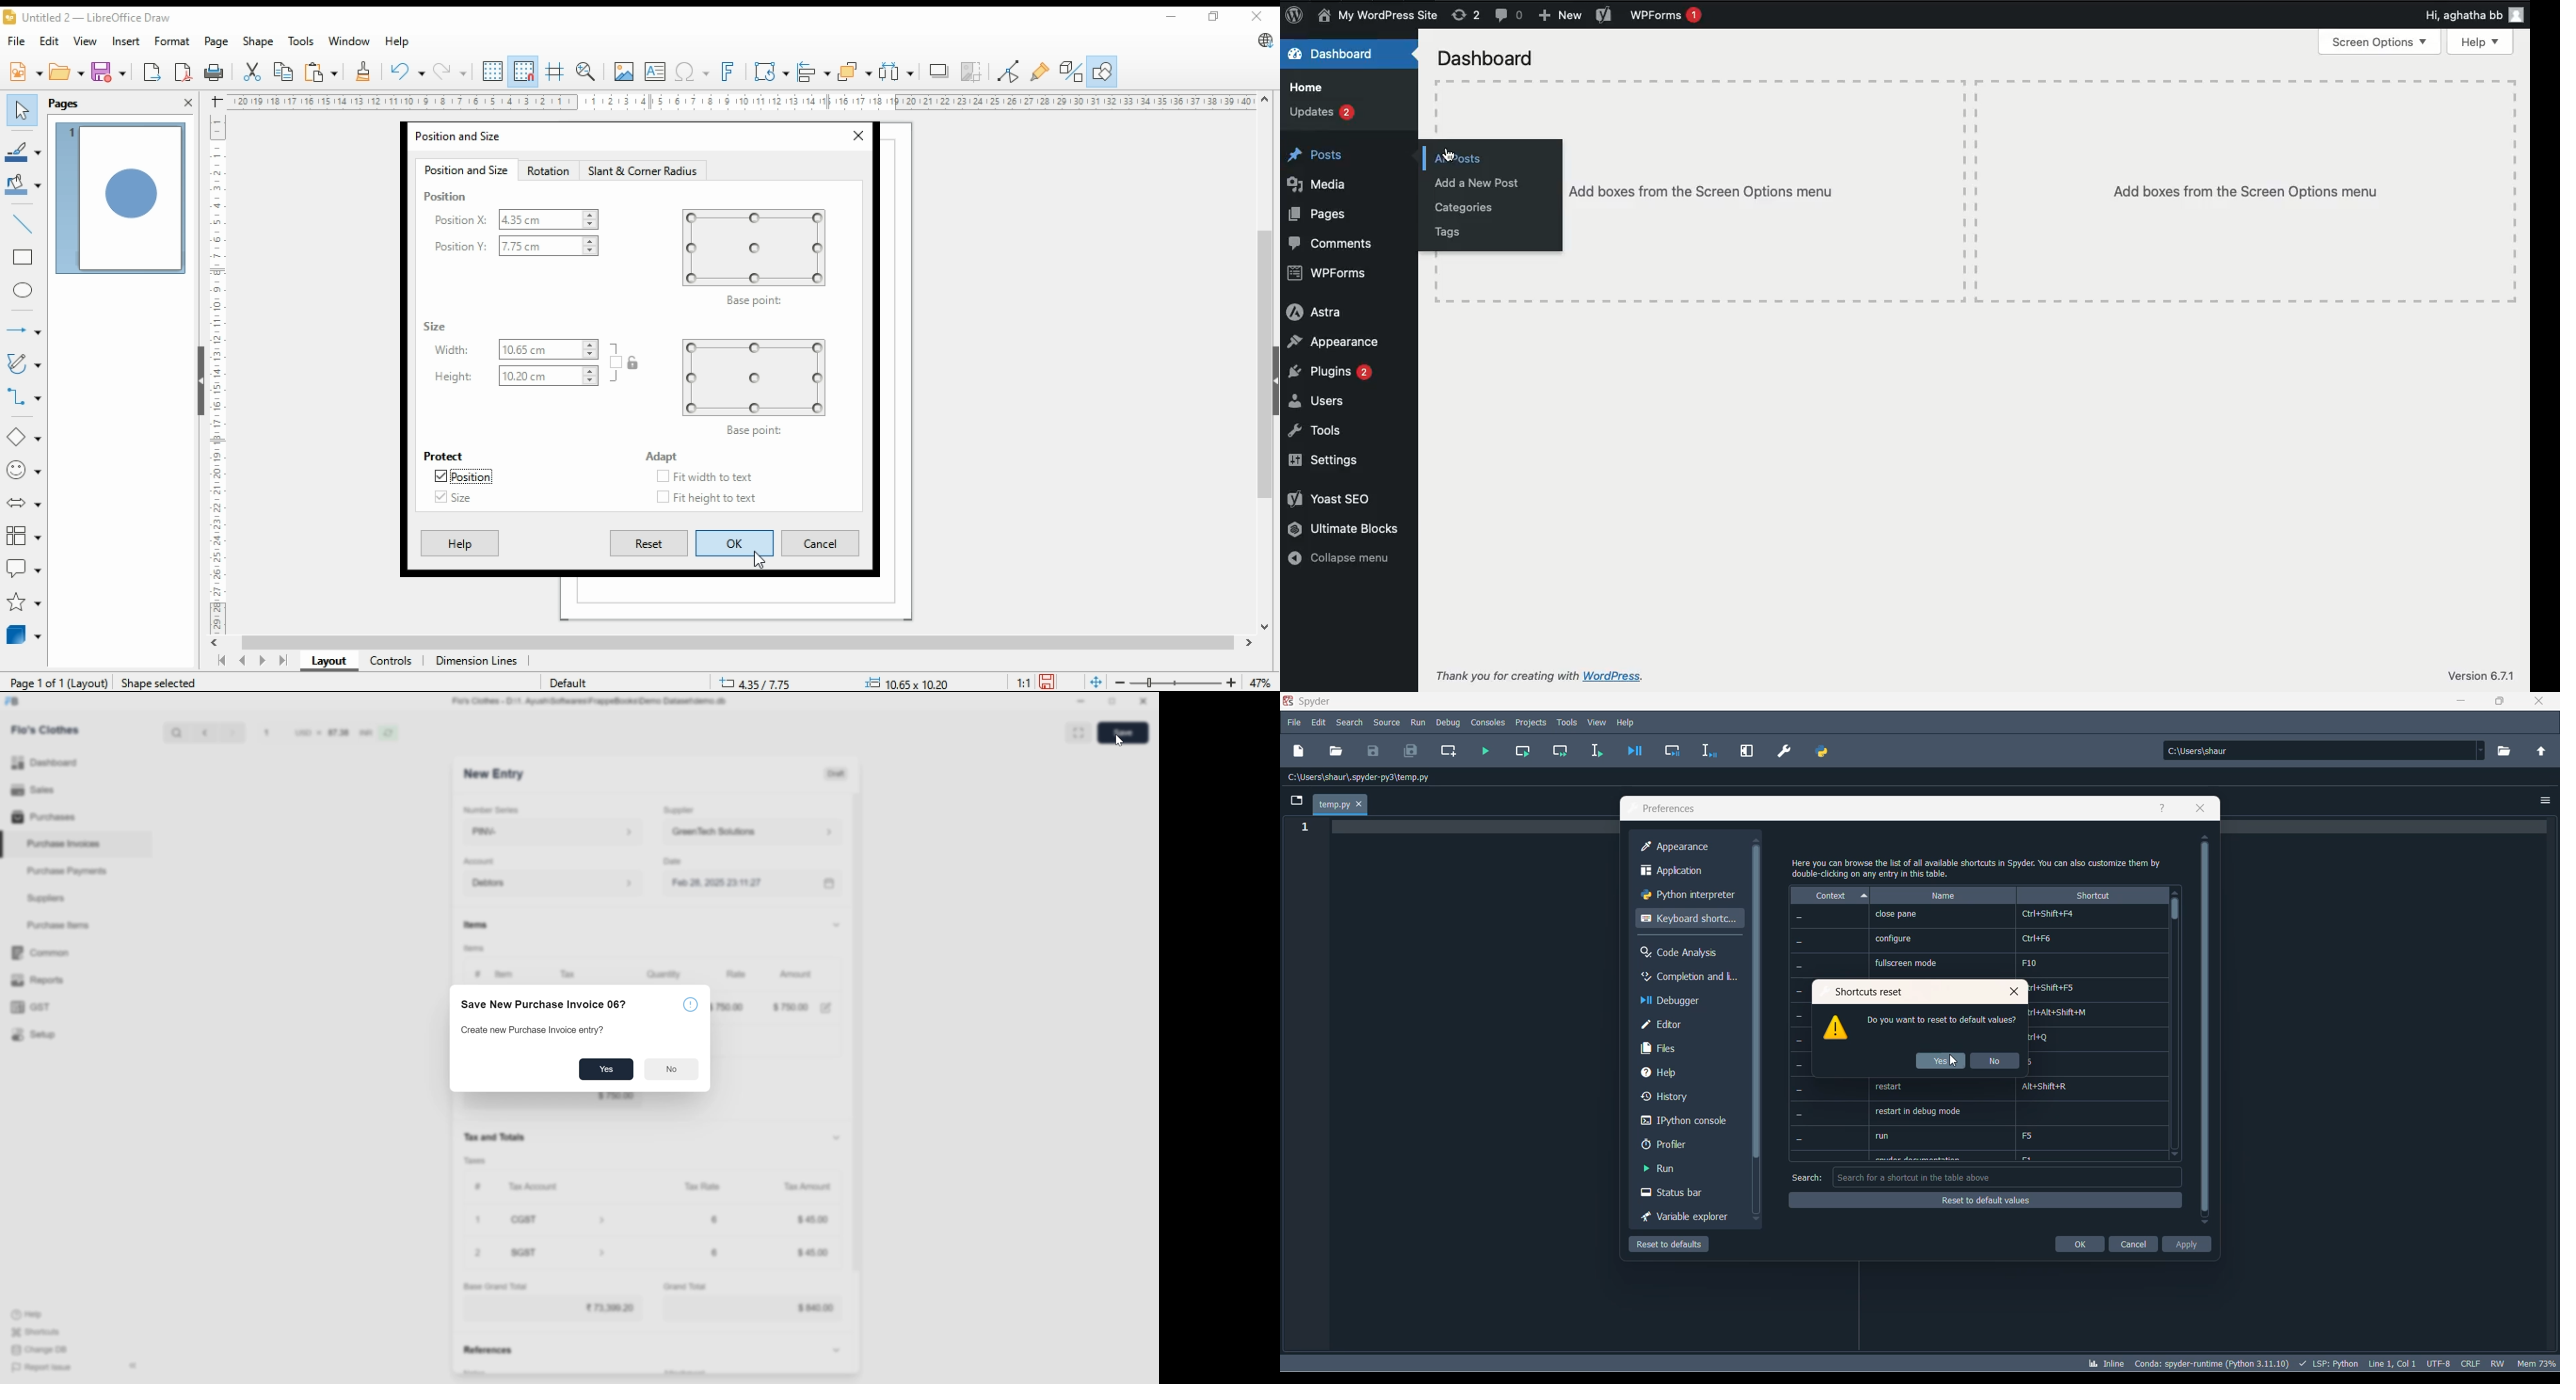 The image size is (2576, 1400). What do you see at coordinates (1687, 1024) in the screenshot?
I see `editor` at bounding box center [1687, 1024].